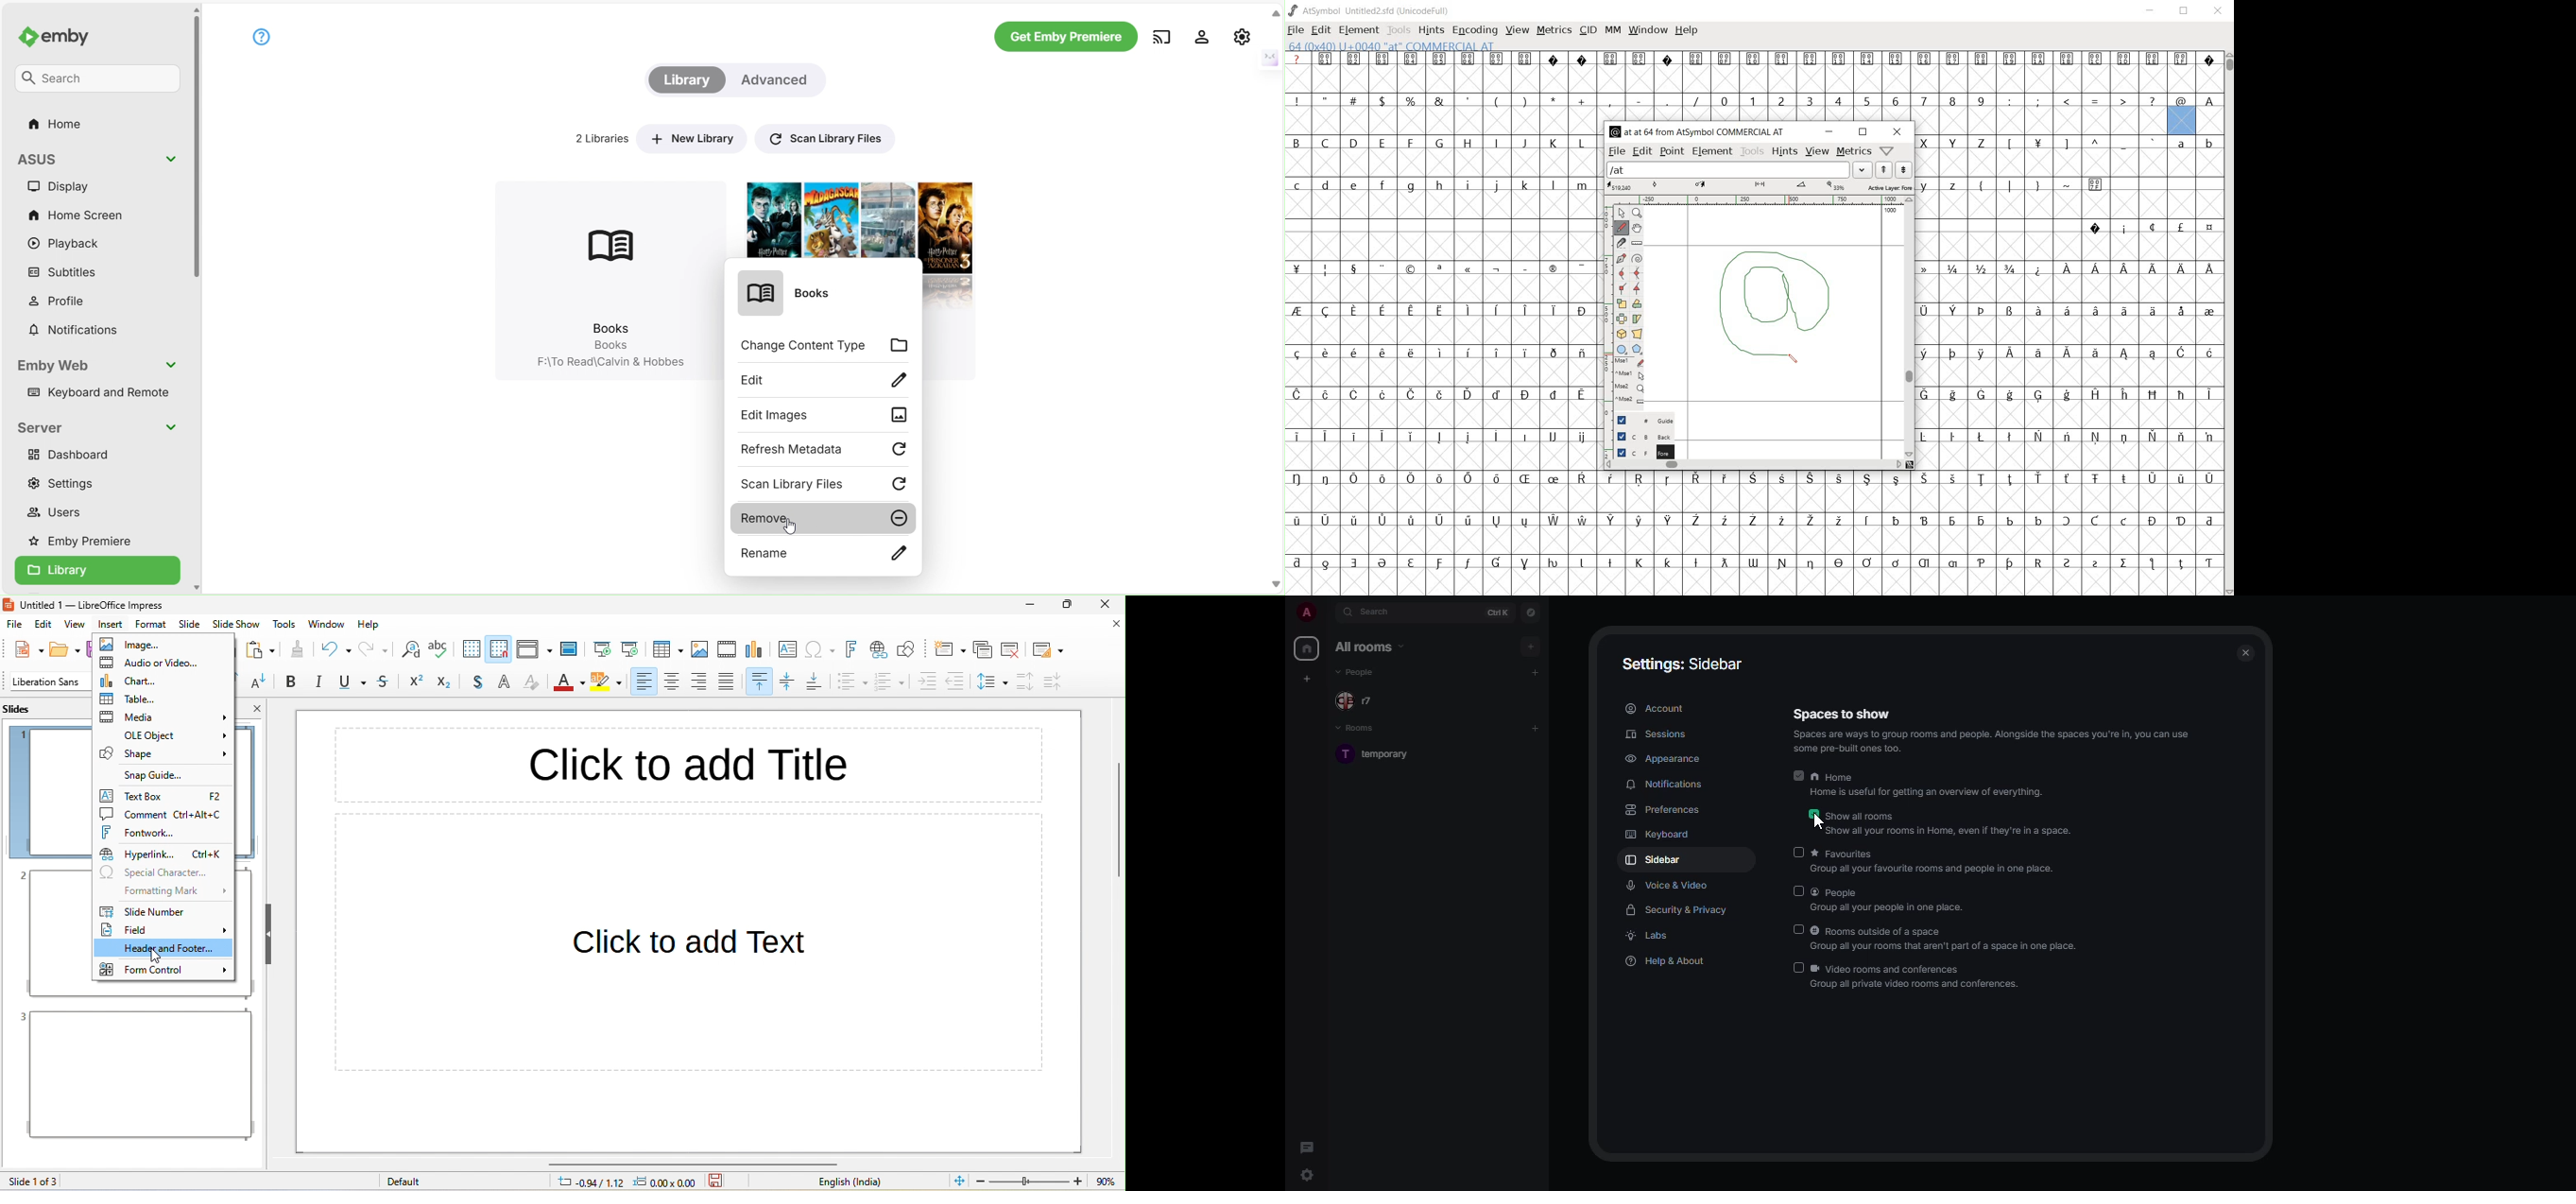  Describe the element at coordinates (414, 1182) in the screenshot. I see `default` at that location.